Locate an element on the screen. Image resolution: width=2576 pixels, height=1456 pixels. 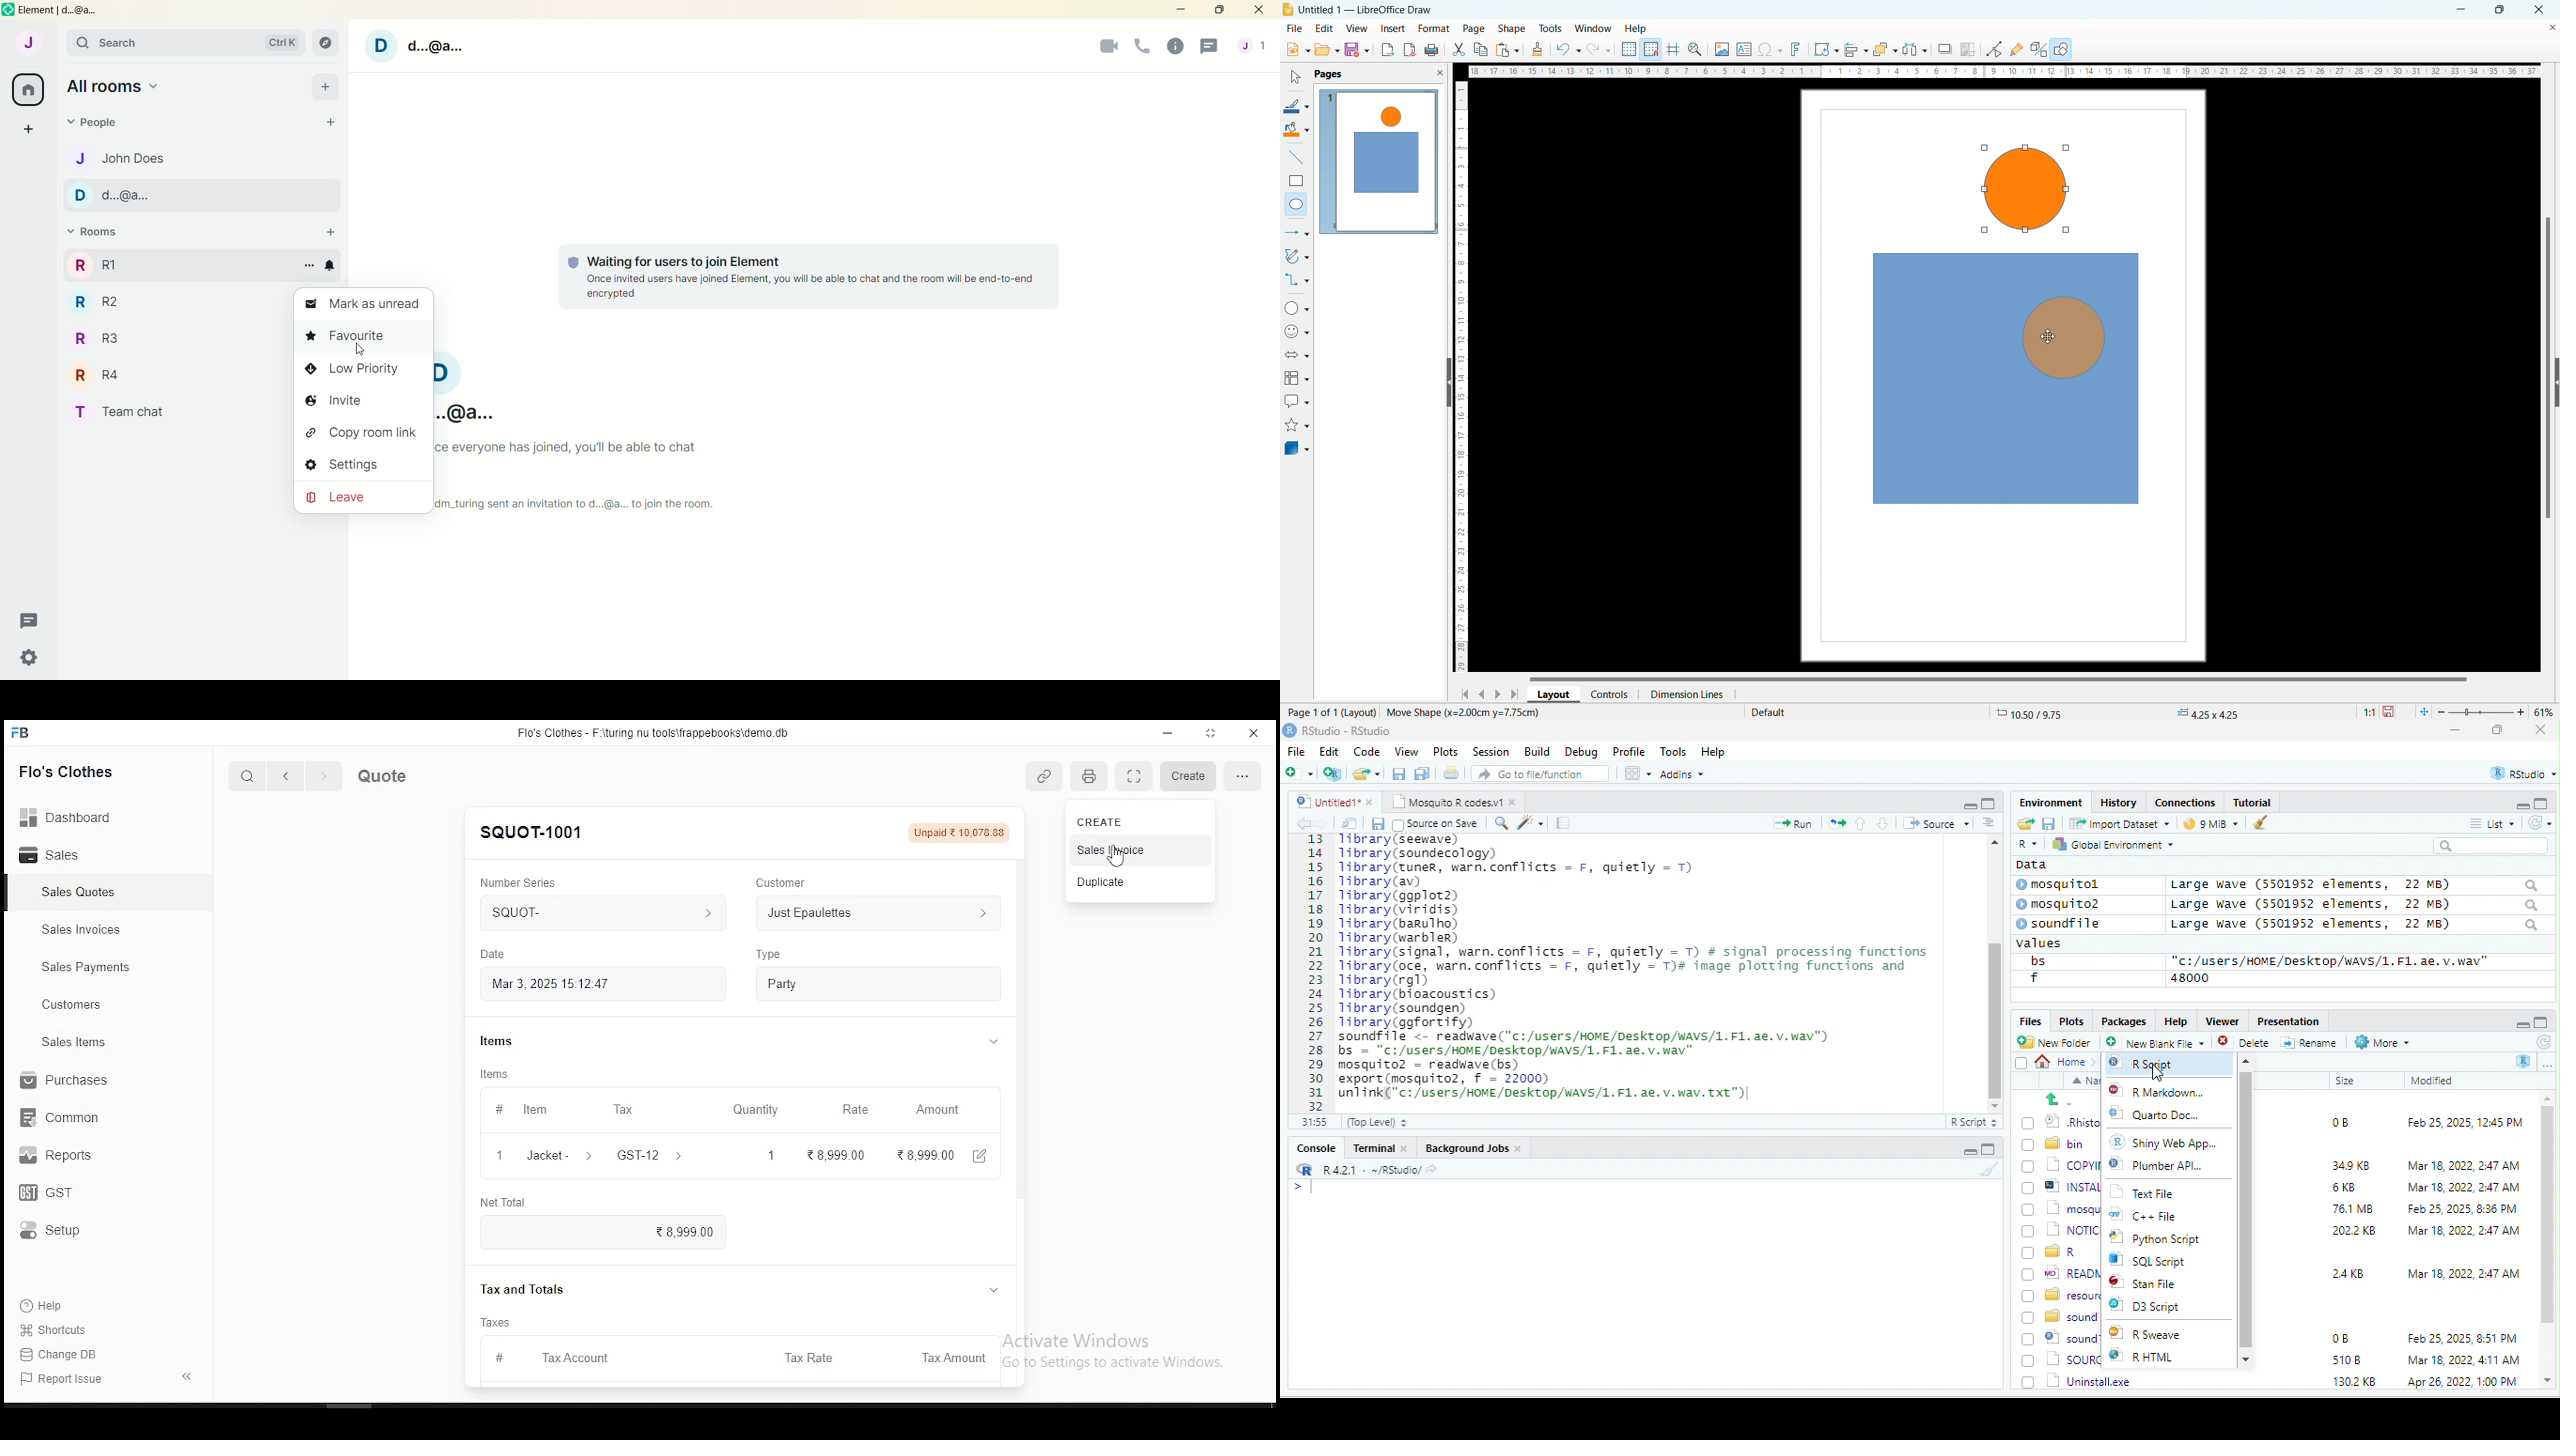
“c:/users/HOME /Desktop/WAVS/1.F1. ae. v.wav" is located at coordinates (2330, 961).